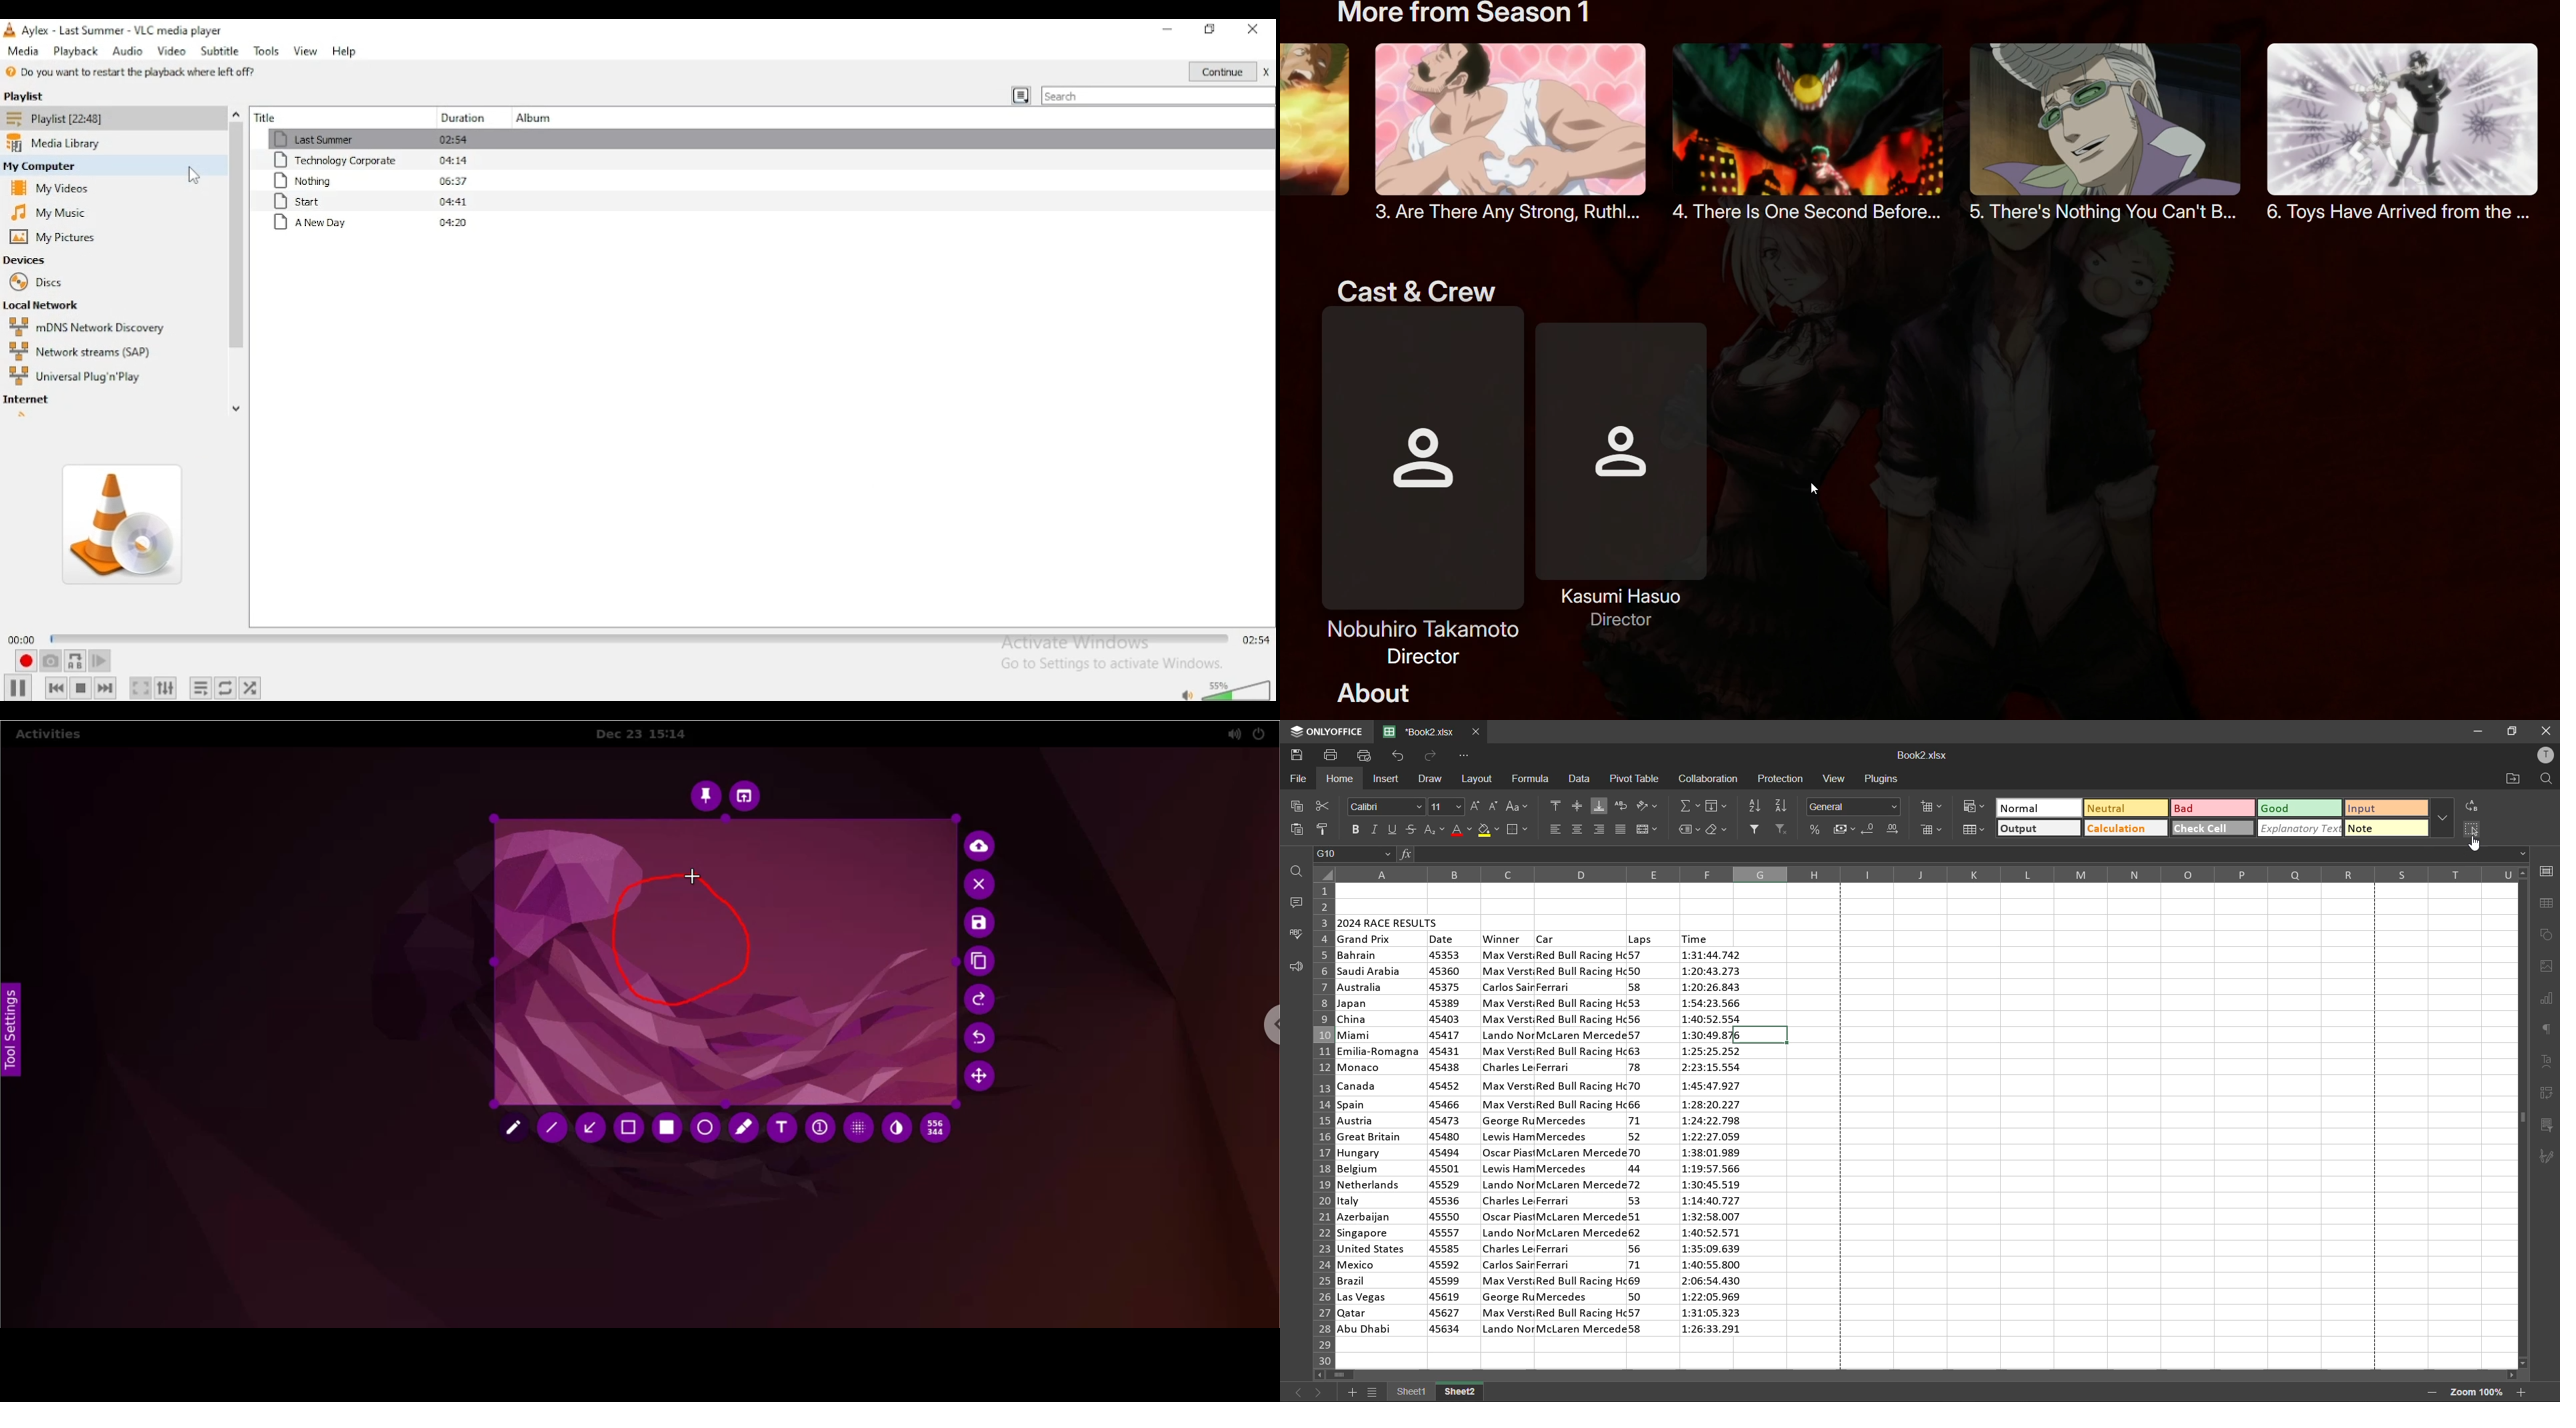 The width and height of the screenshot is (2576, 1428). I want to click on Nobuhiro Takamoto, so click(1420, 489).